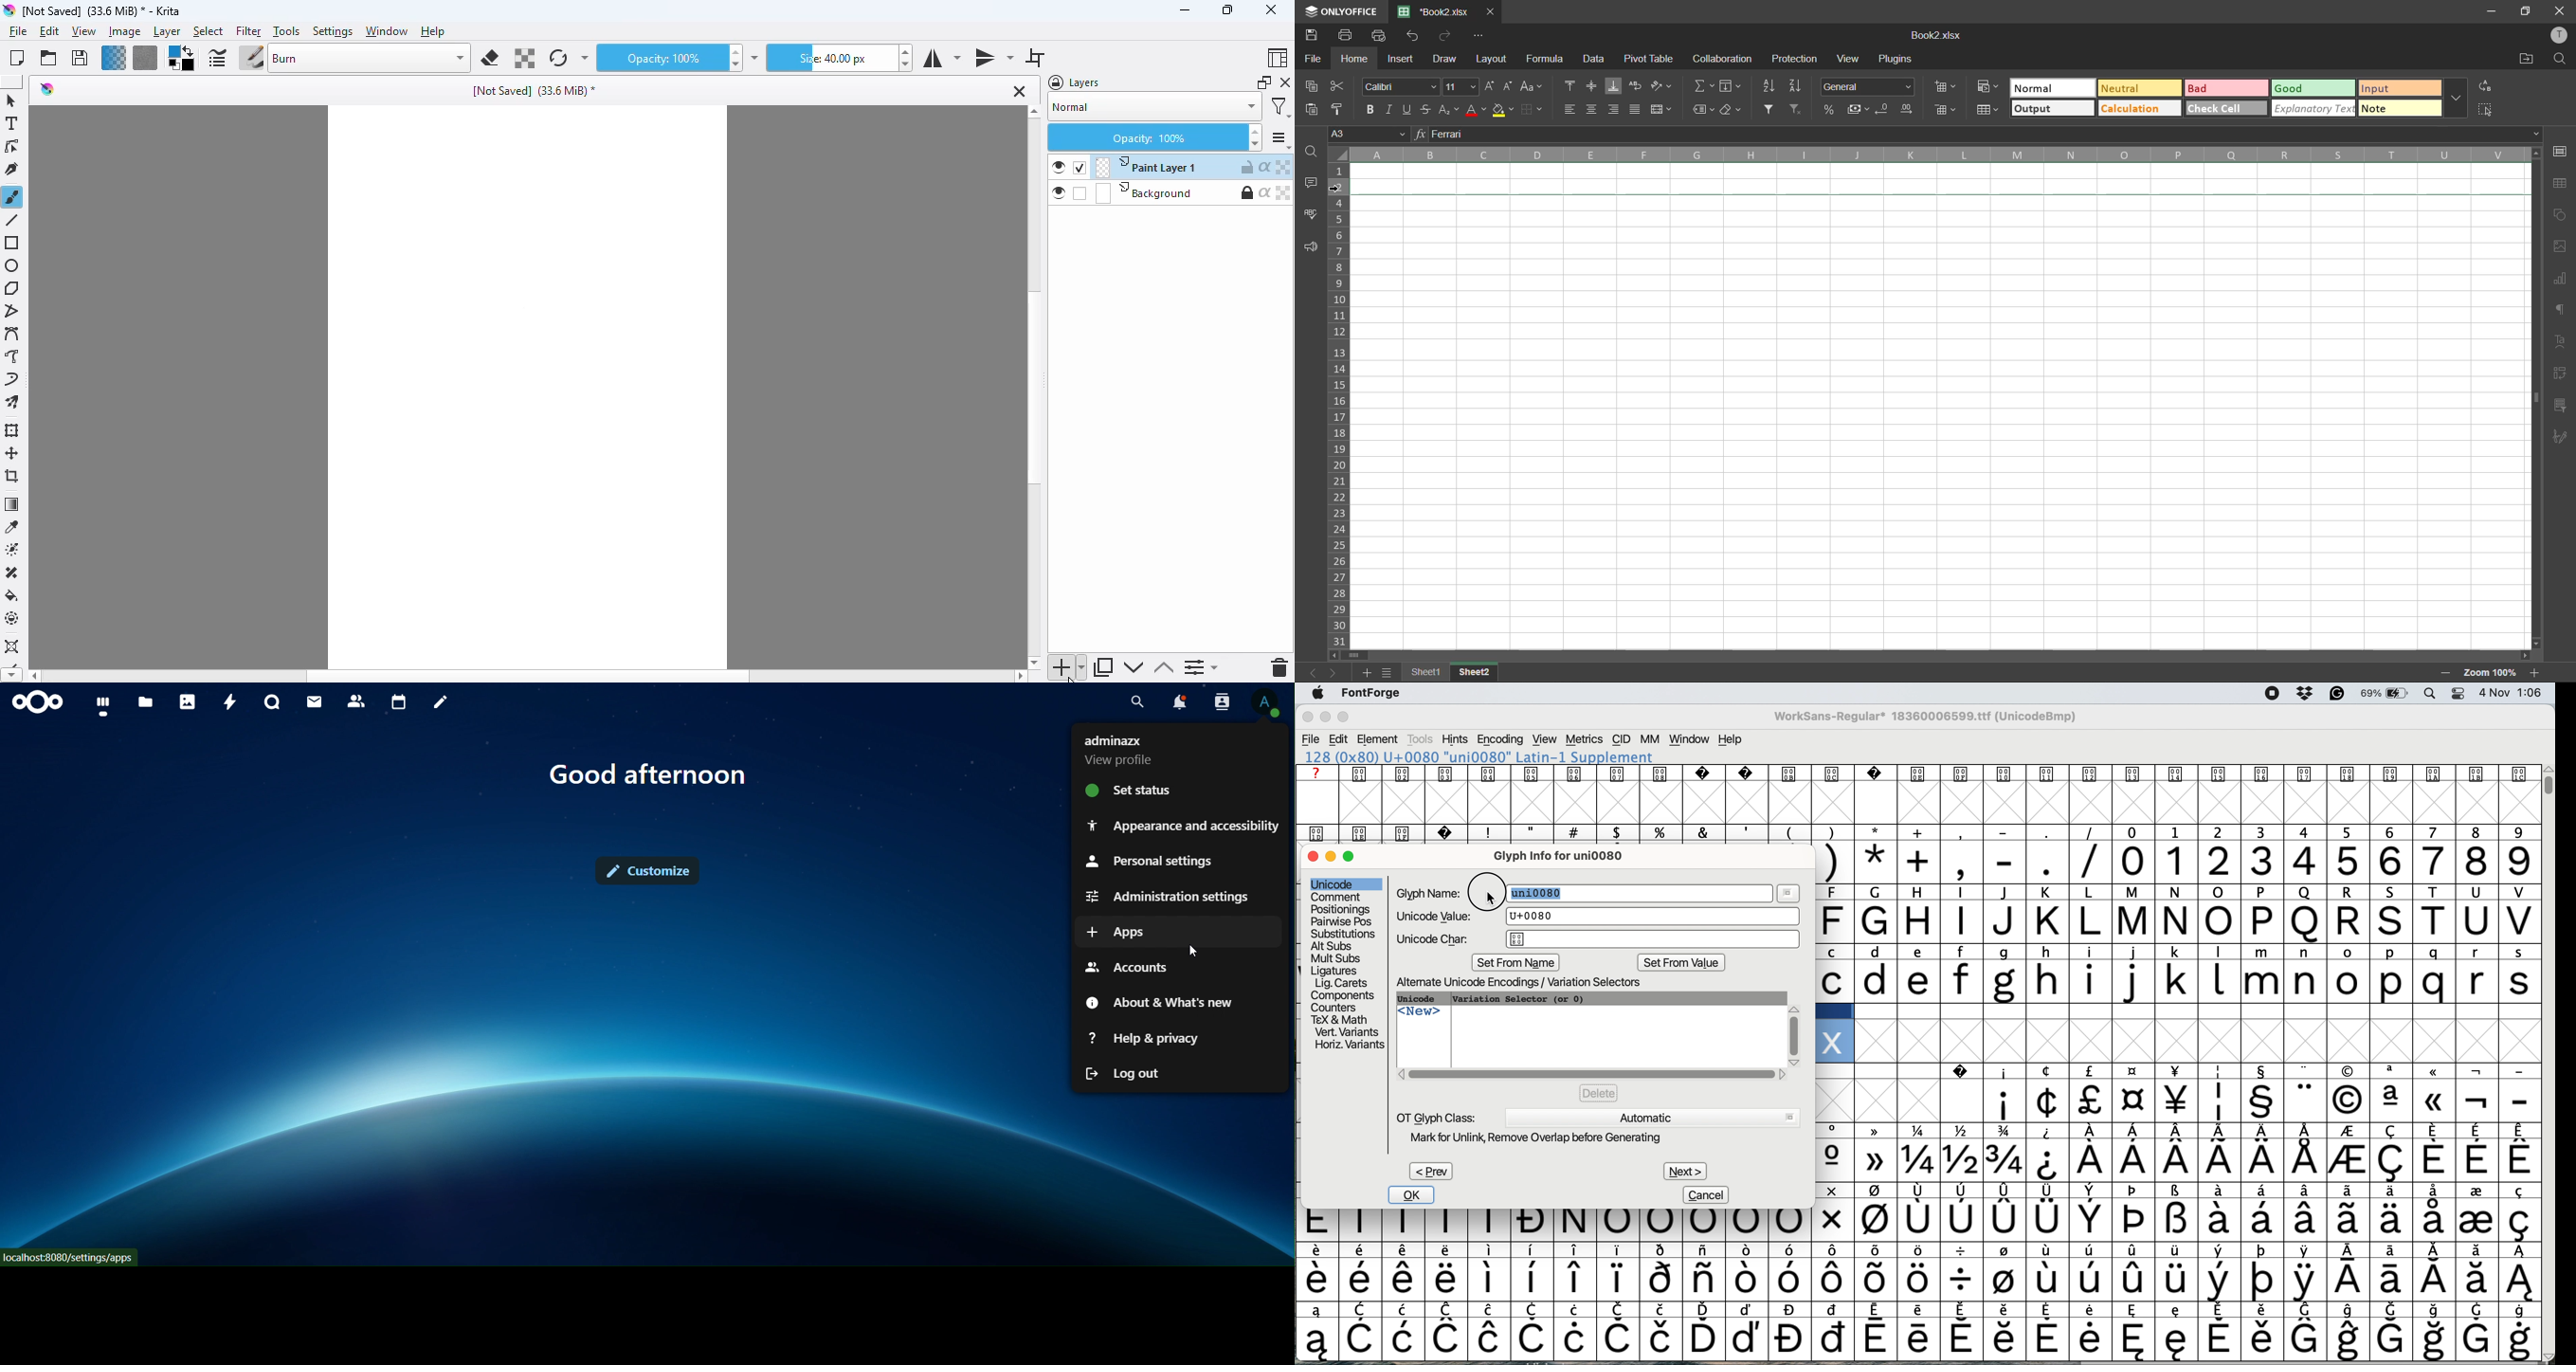  I want to click on pairwise pose, so click(1343, 921).